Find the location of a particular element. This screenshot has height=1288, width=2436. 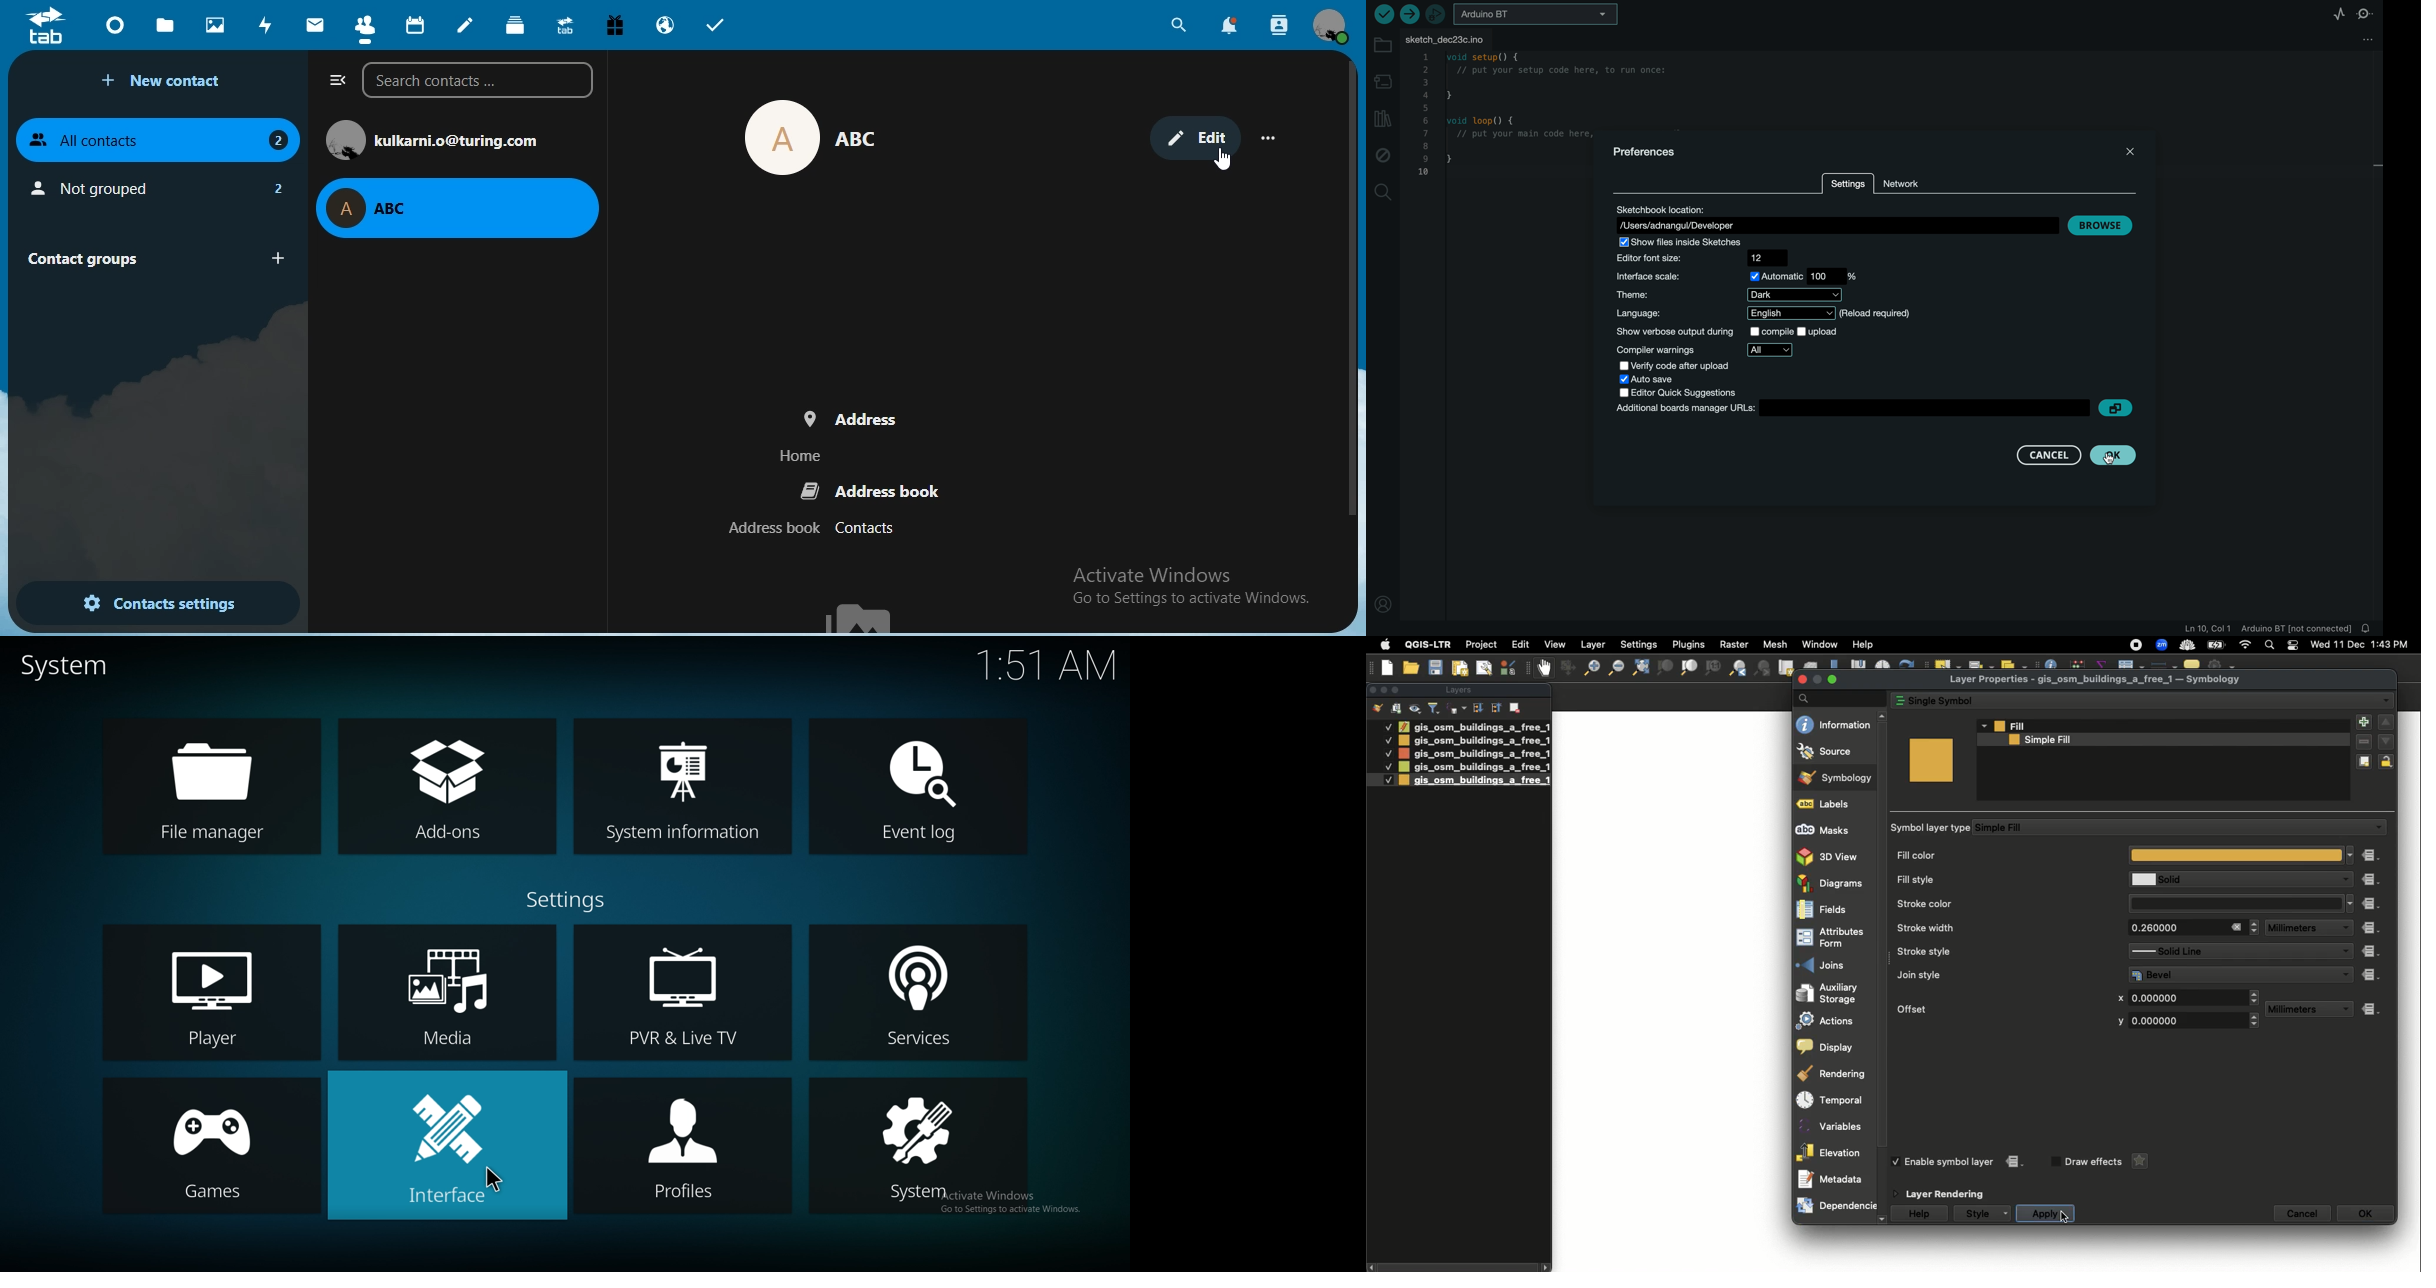

upload is located at coordinates (1408, 14).